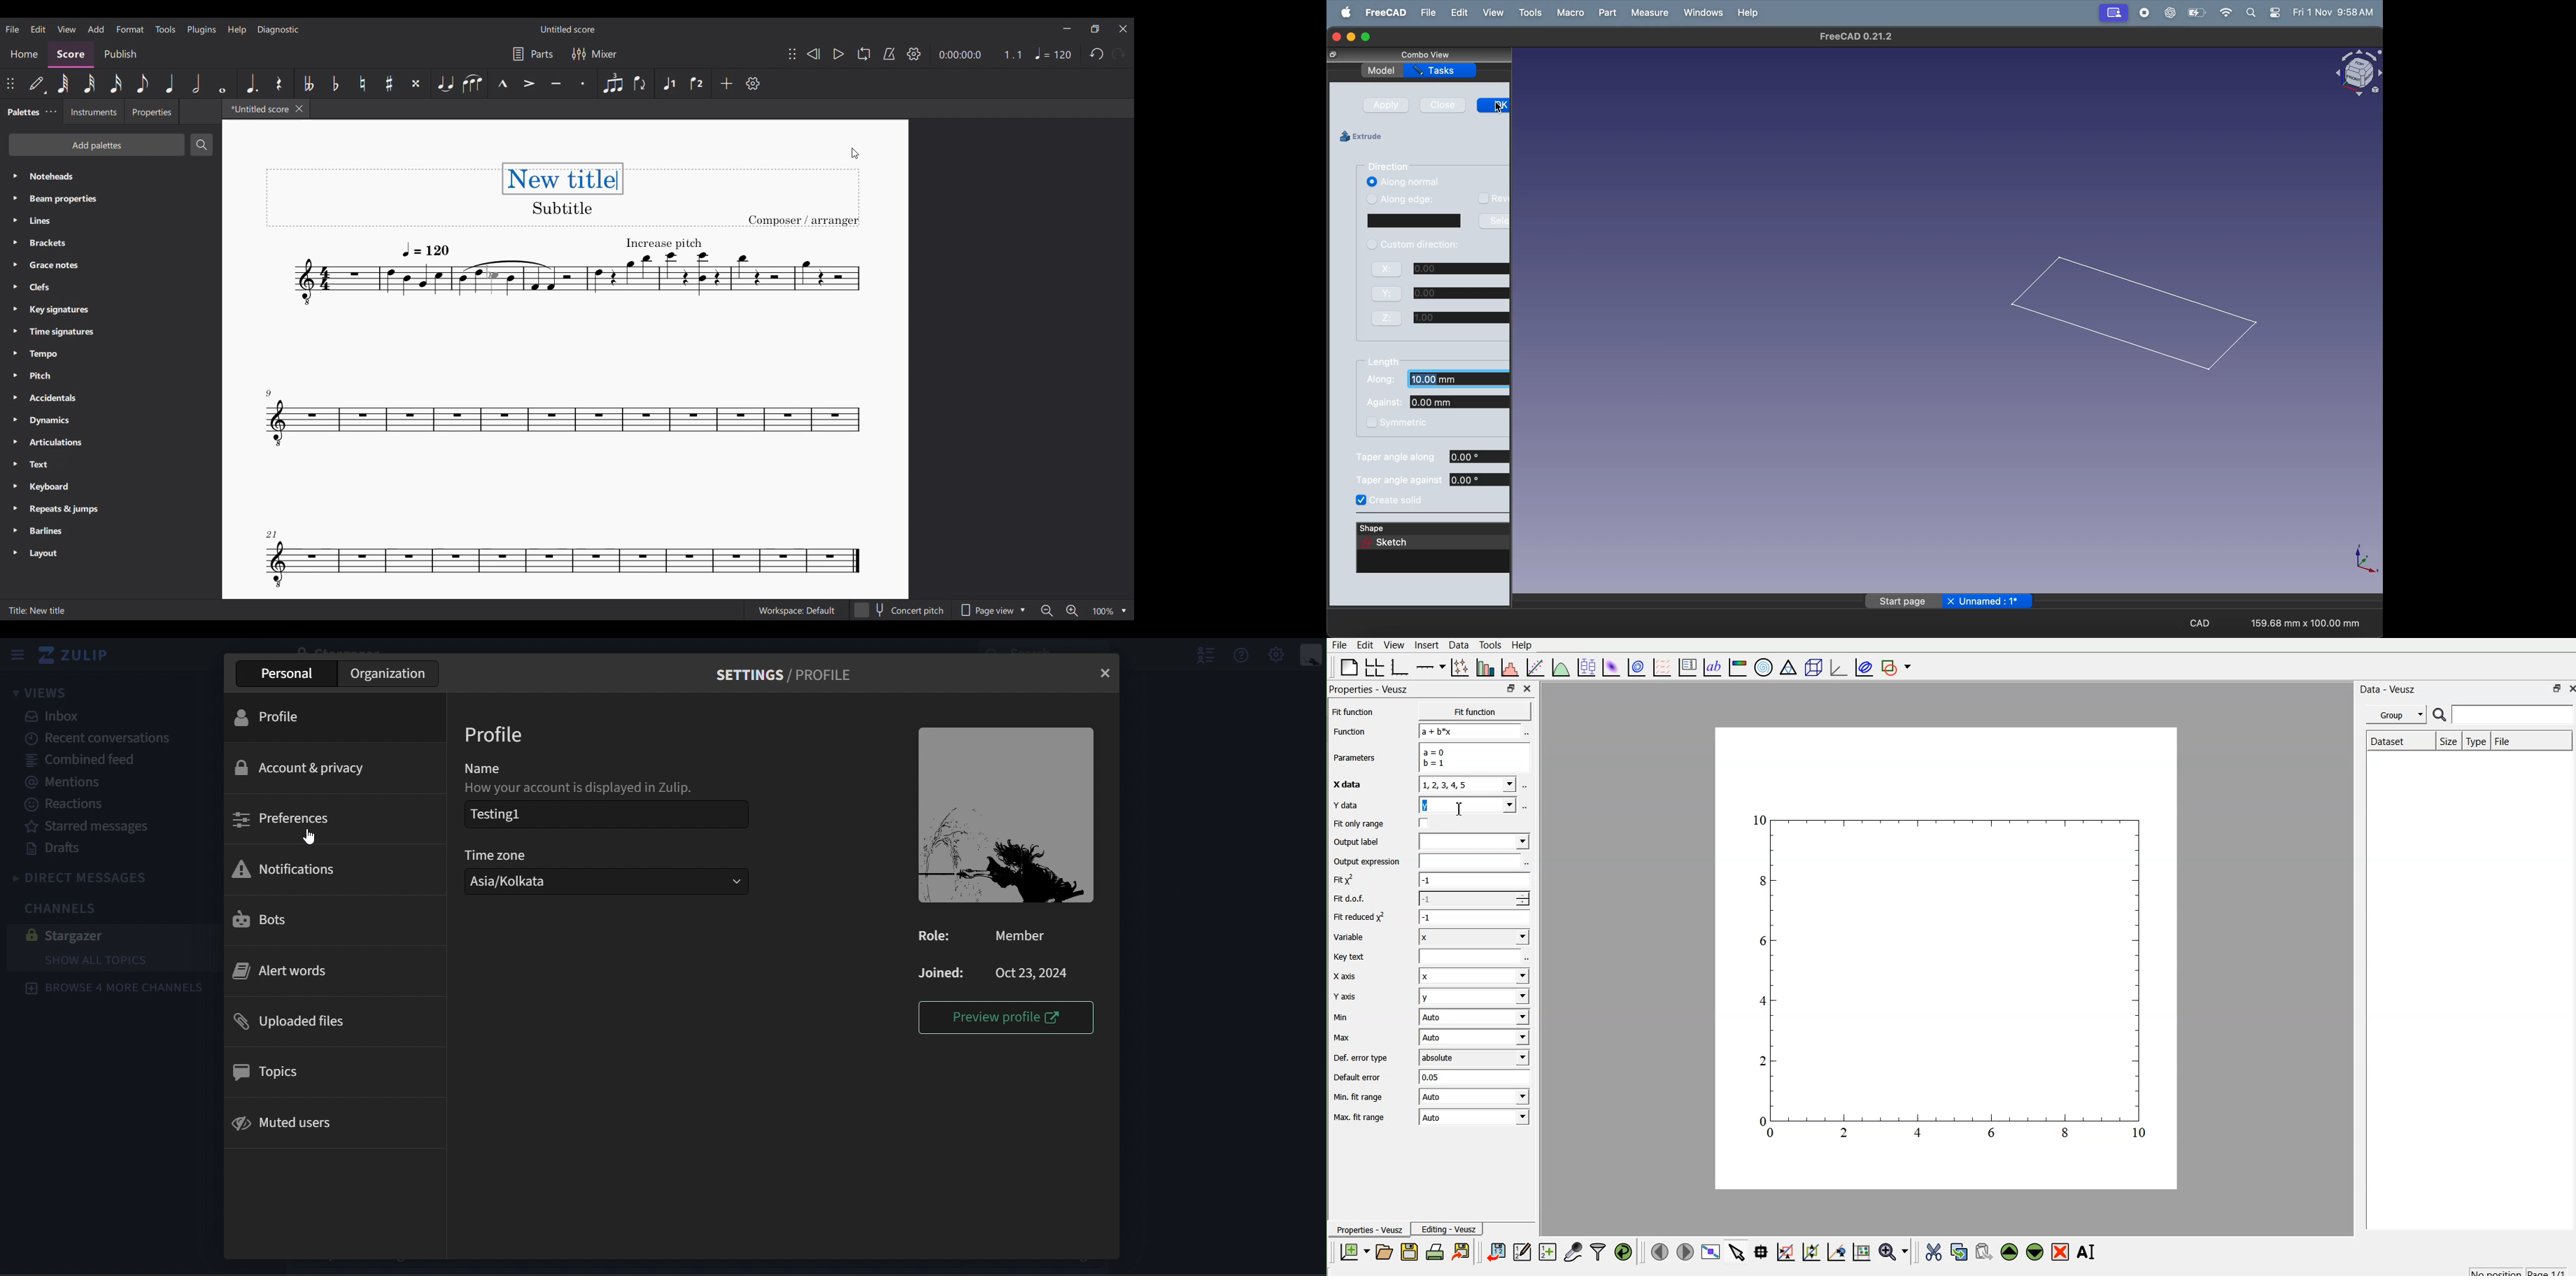 This screenshot has width=2576, height=1288. I want to click on move down the selected widget, so click(2035, 1252).